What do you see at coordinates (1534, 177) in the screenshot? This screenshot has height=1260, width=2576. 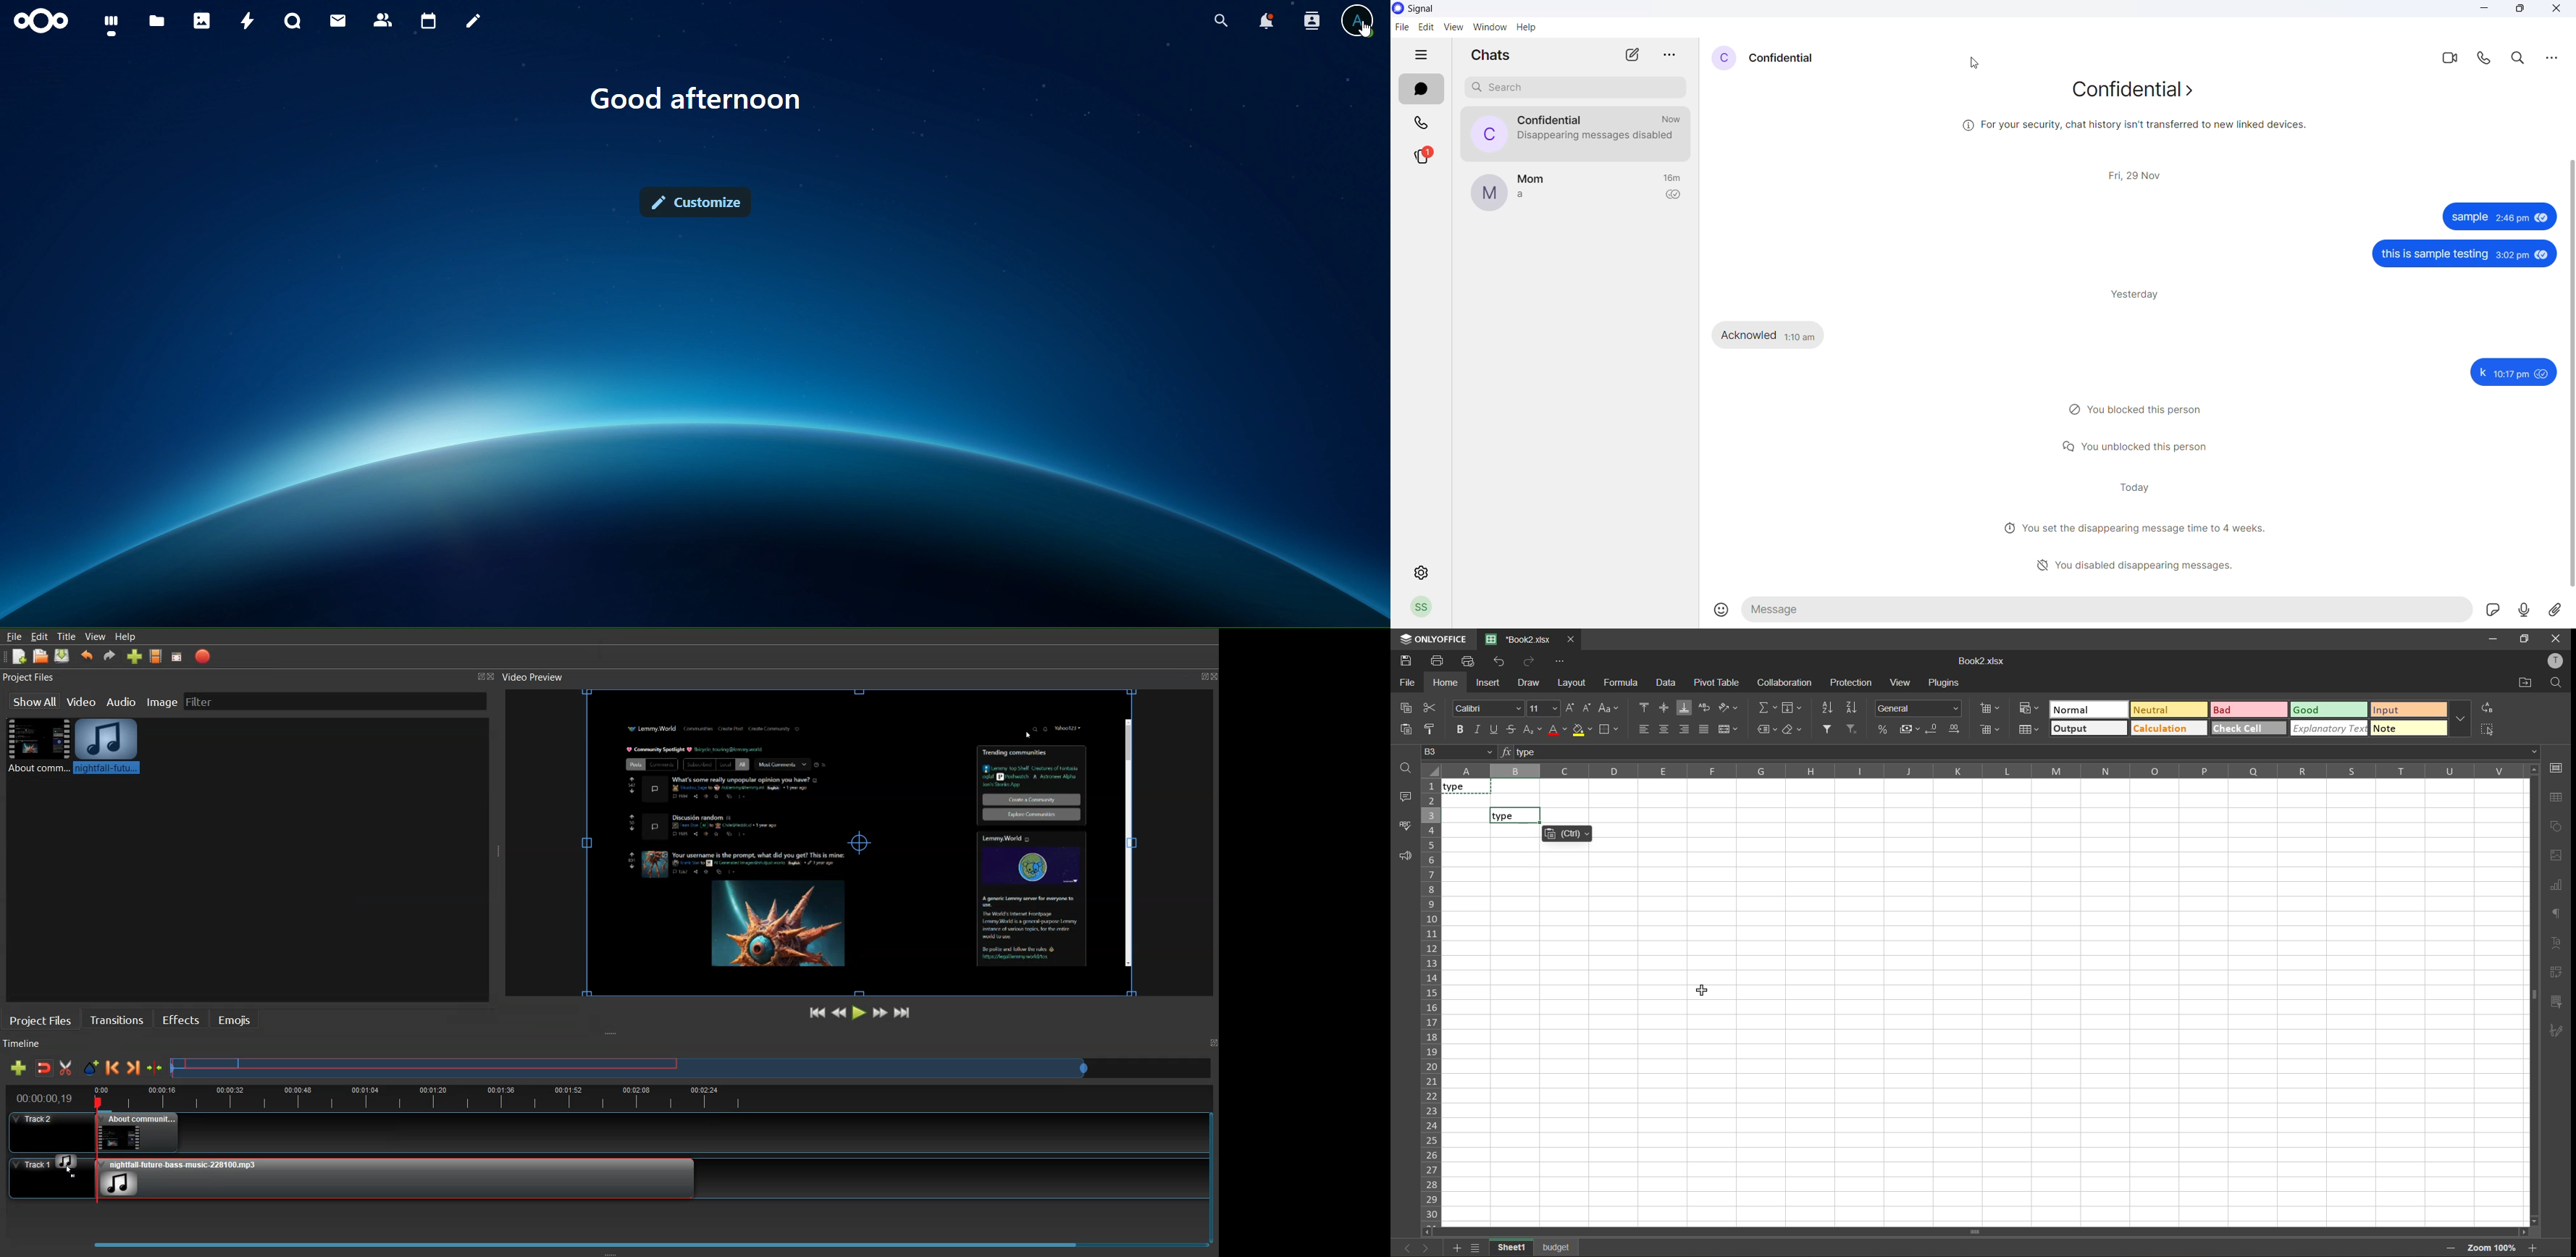 I see `contact` at bounding box center [1534, 177].